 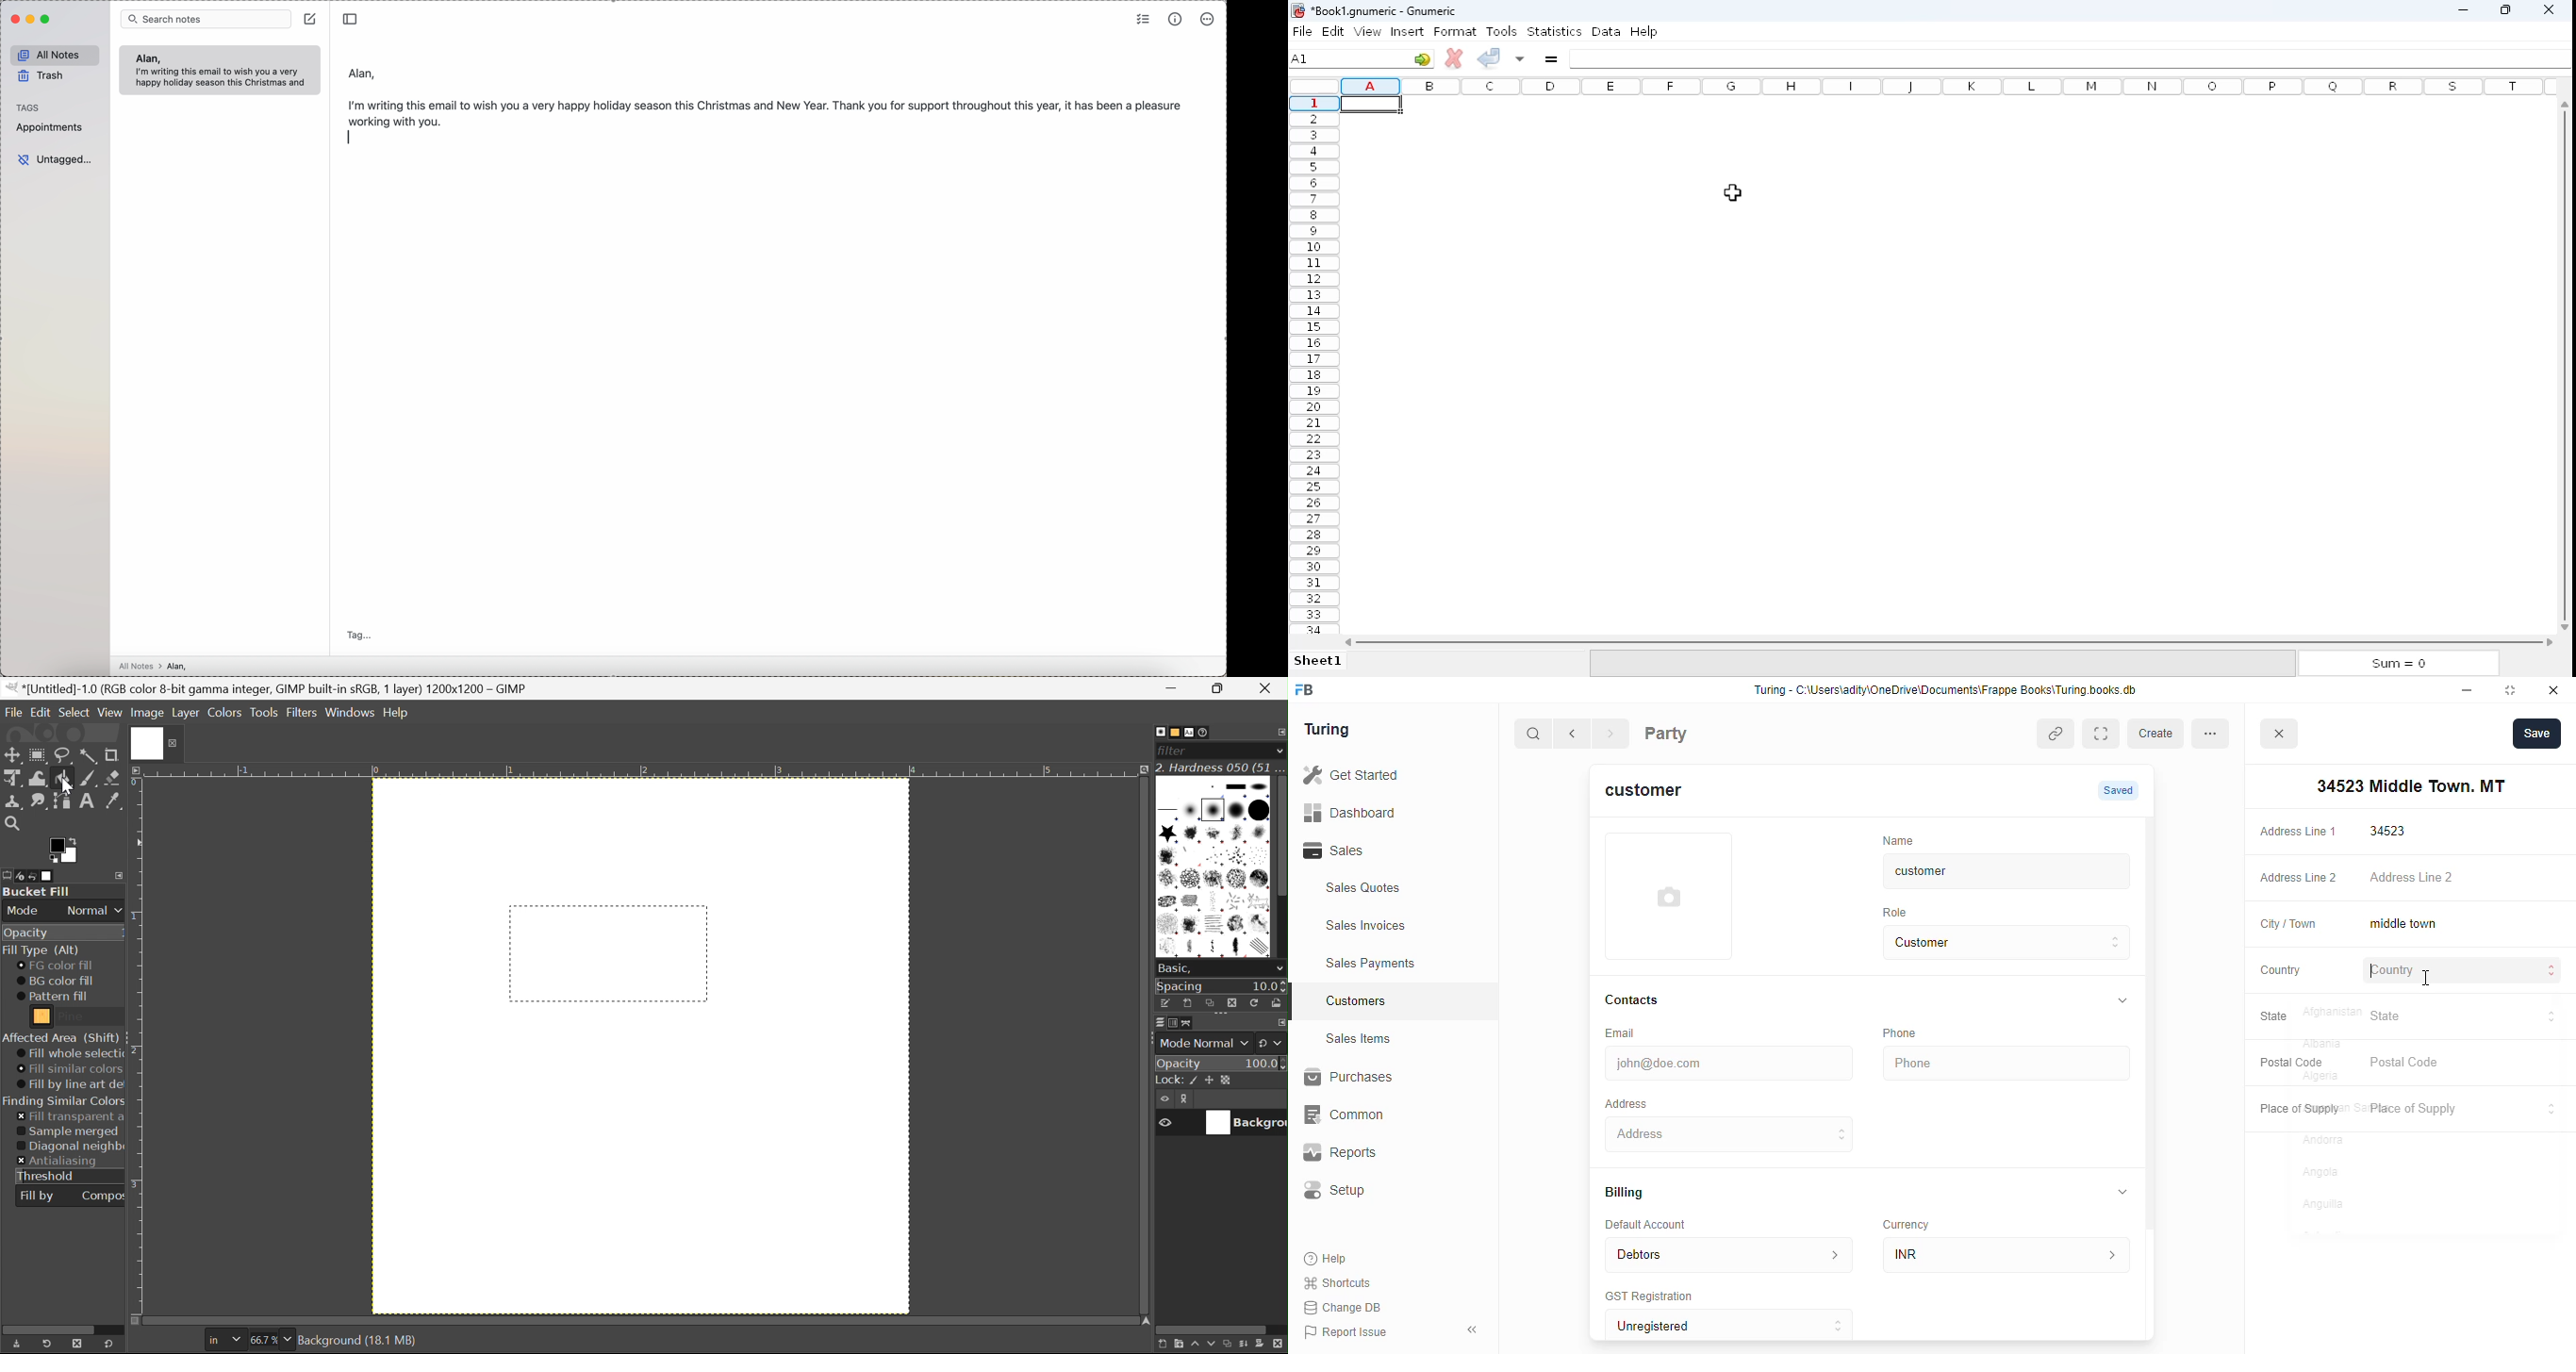 What do you see at coordinates (1279, 1345) in the screenshot?
I see `Delete this layer` at bounding box center [1279, 1345].